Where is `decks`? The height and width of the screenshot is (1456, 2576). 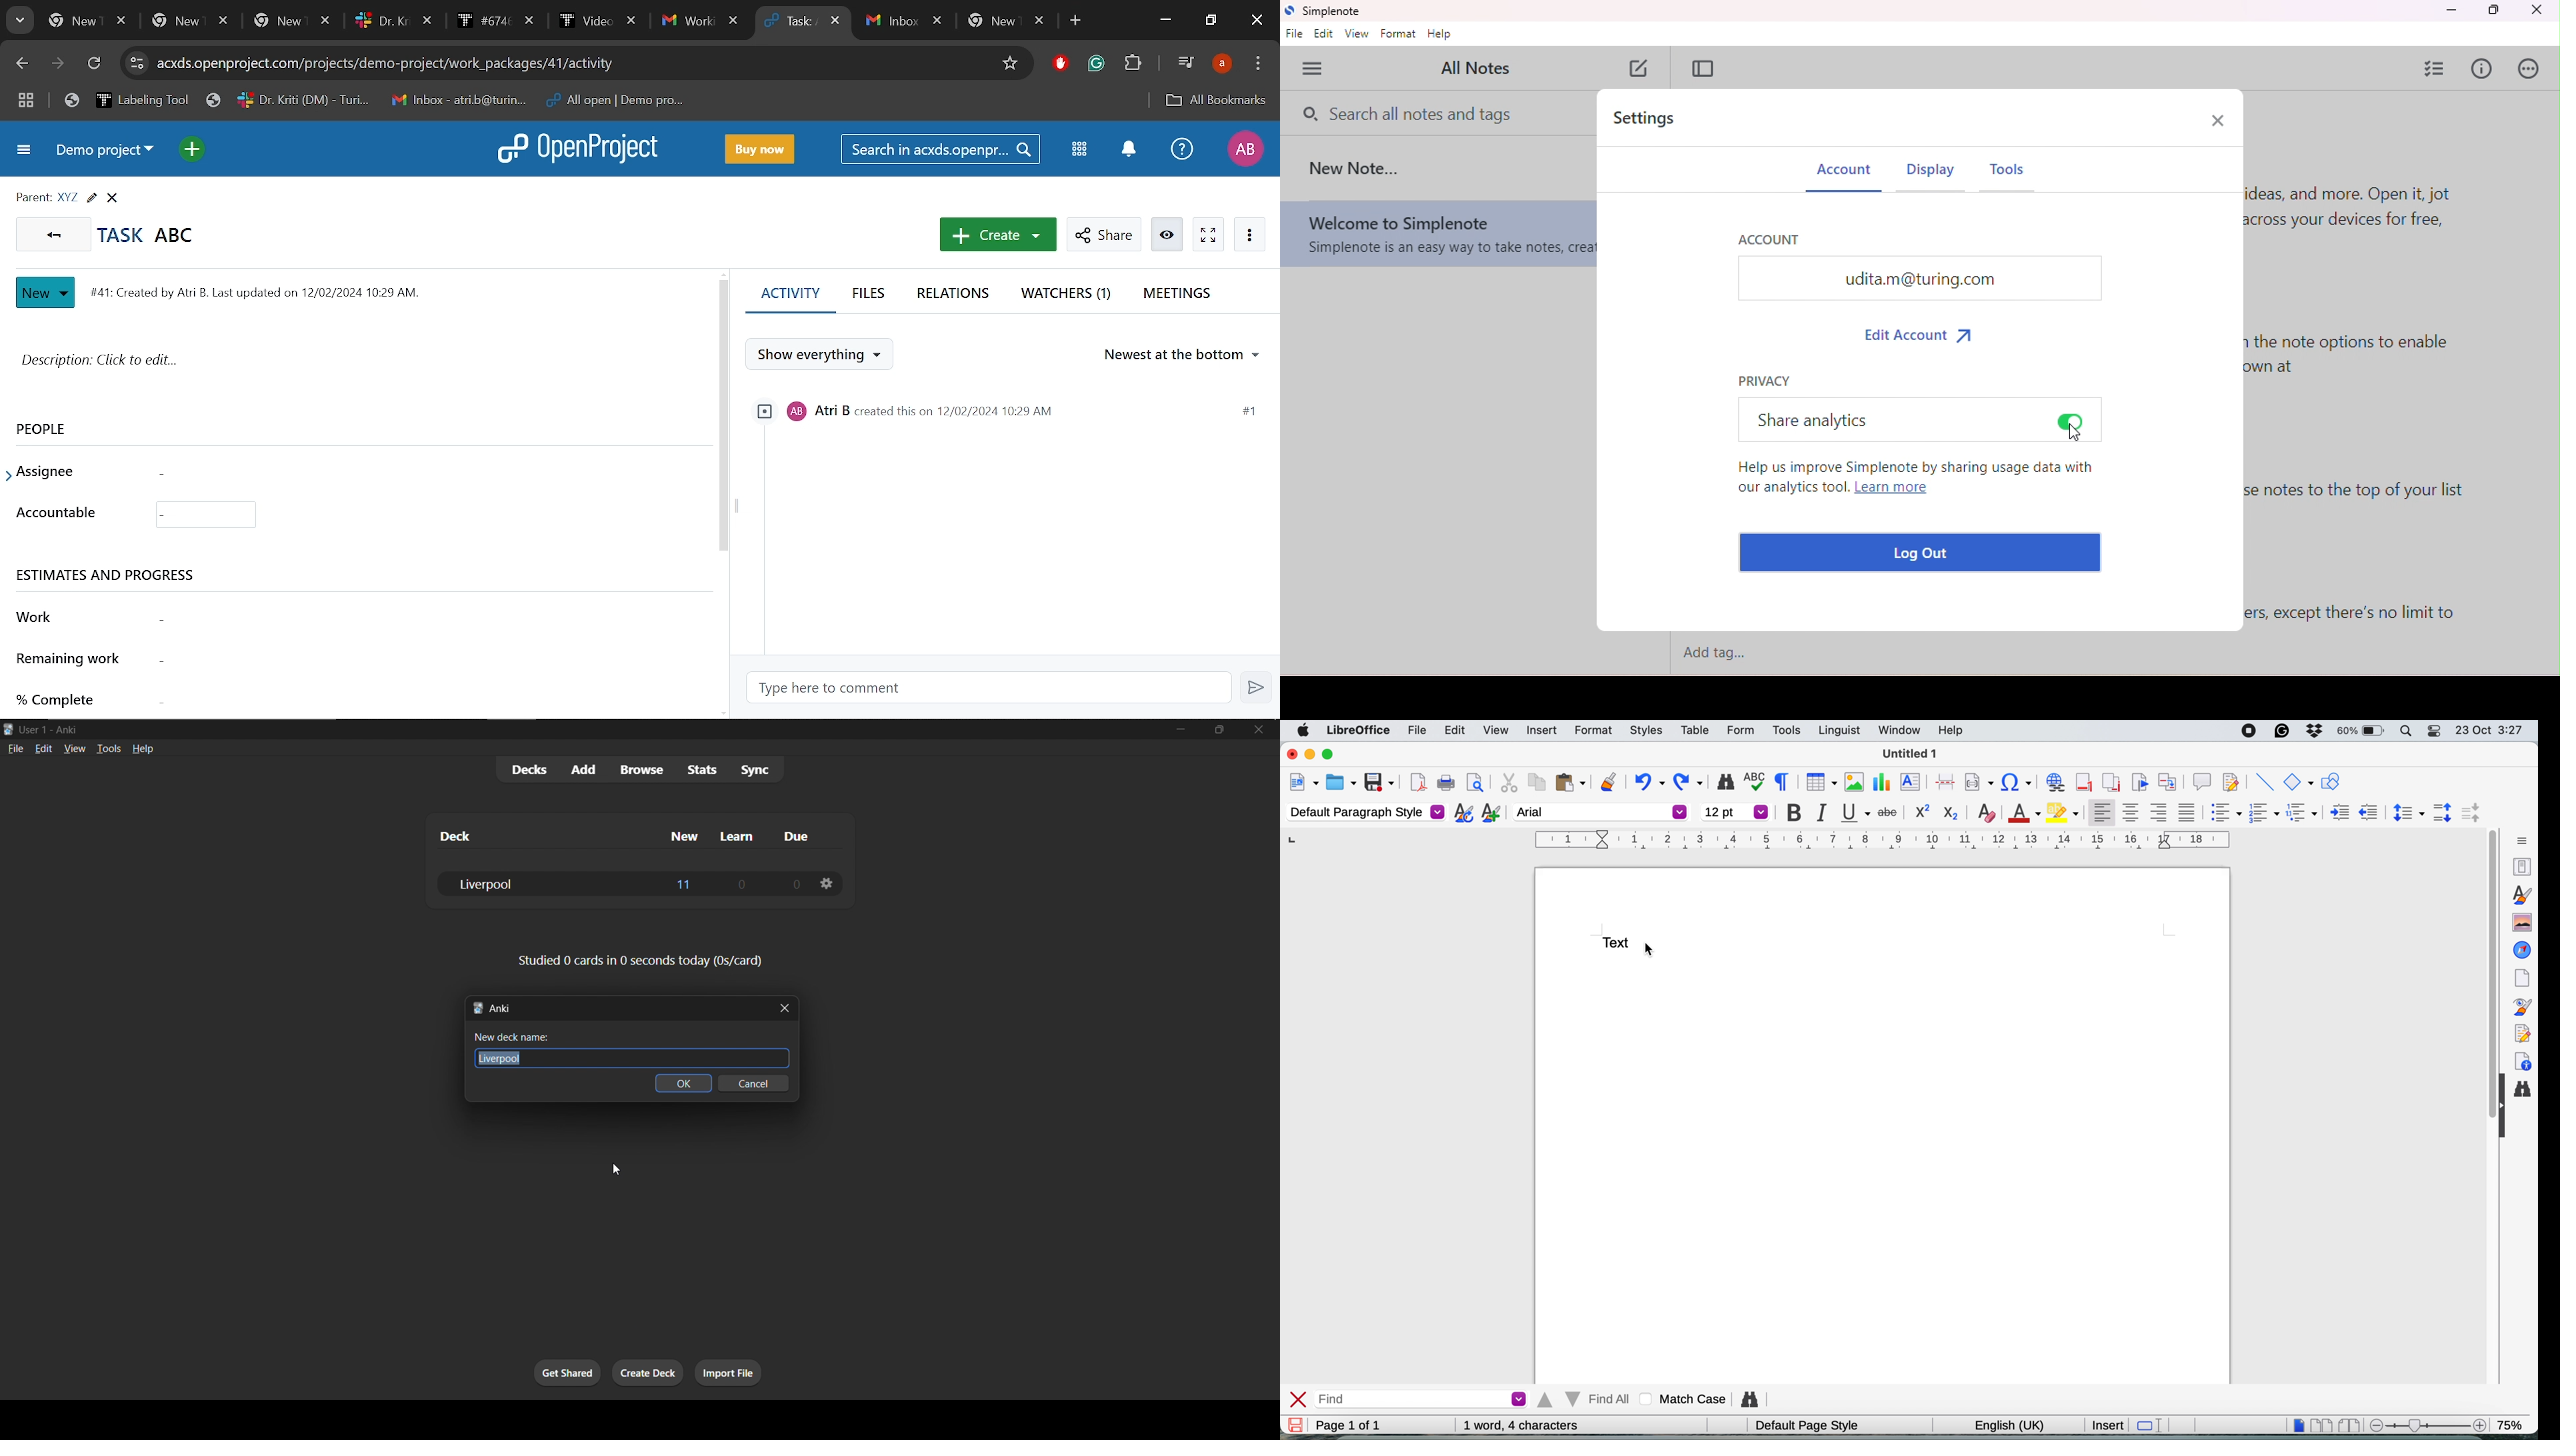 decks is located at coordinates (523, 769).